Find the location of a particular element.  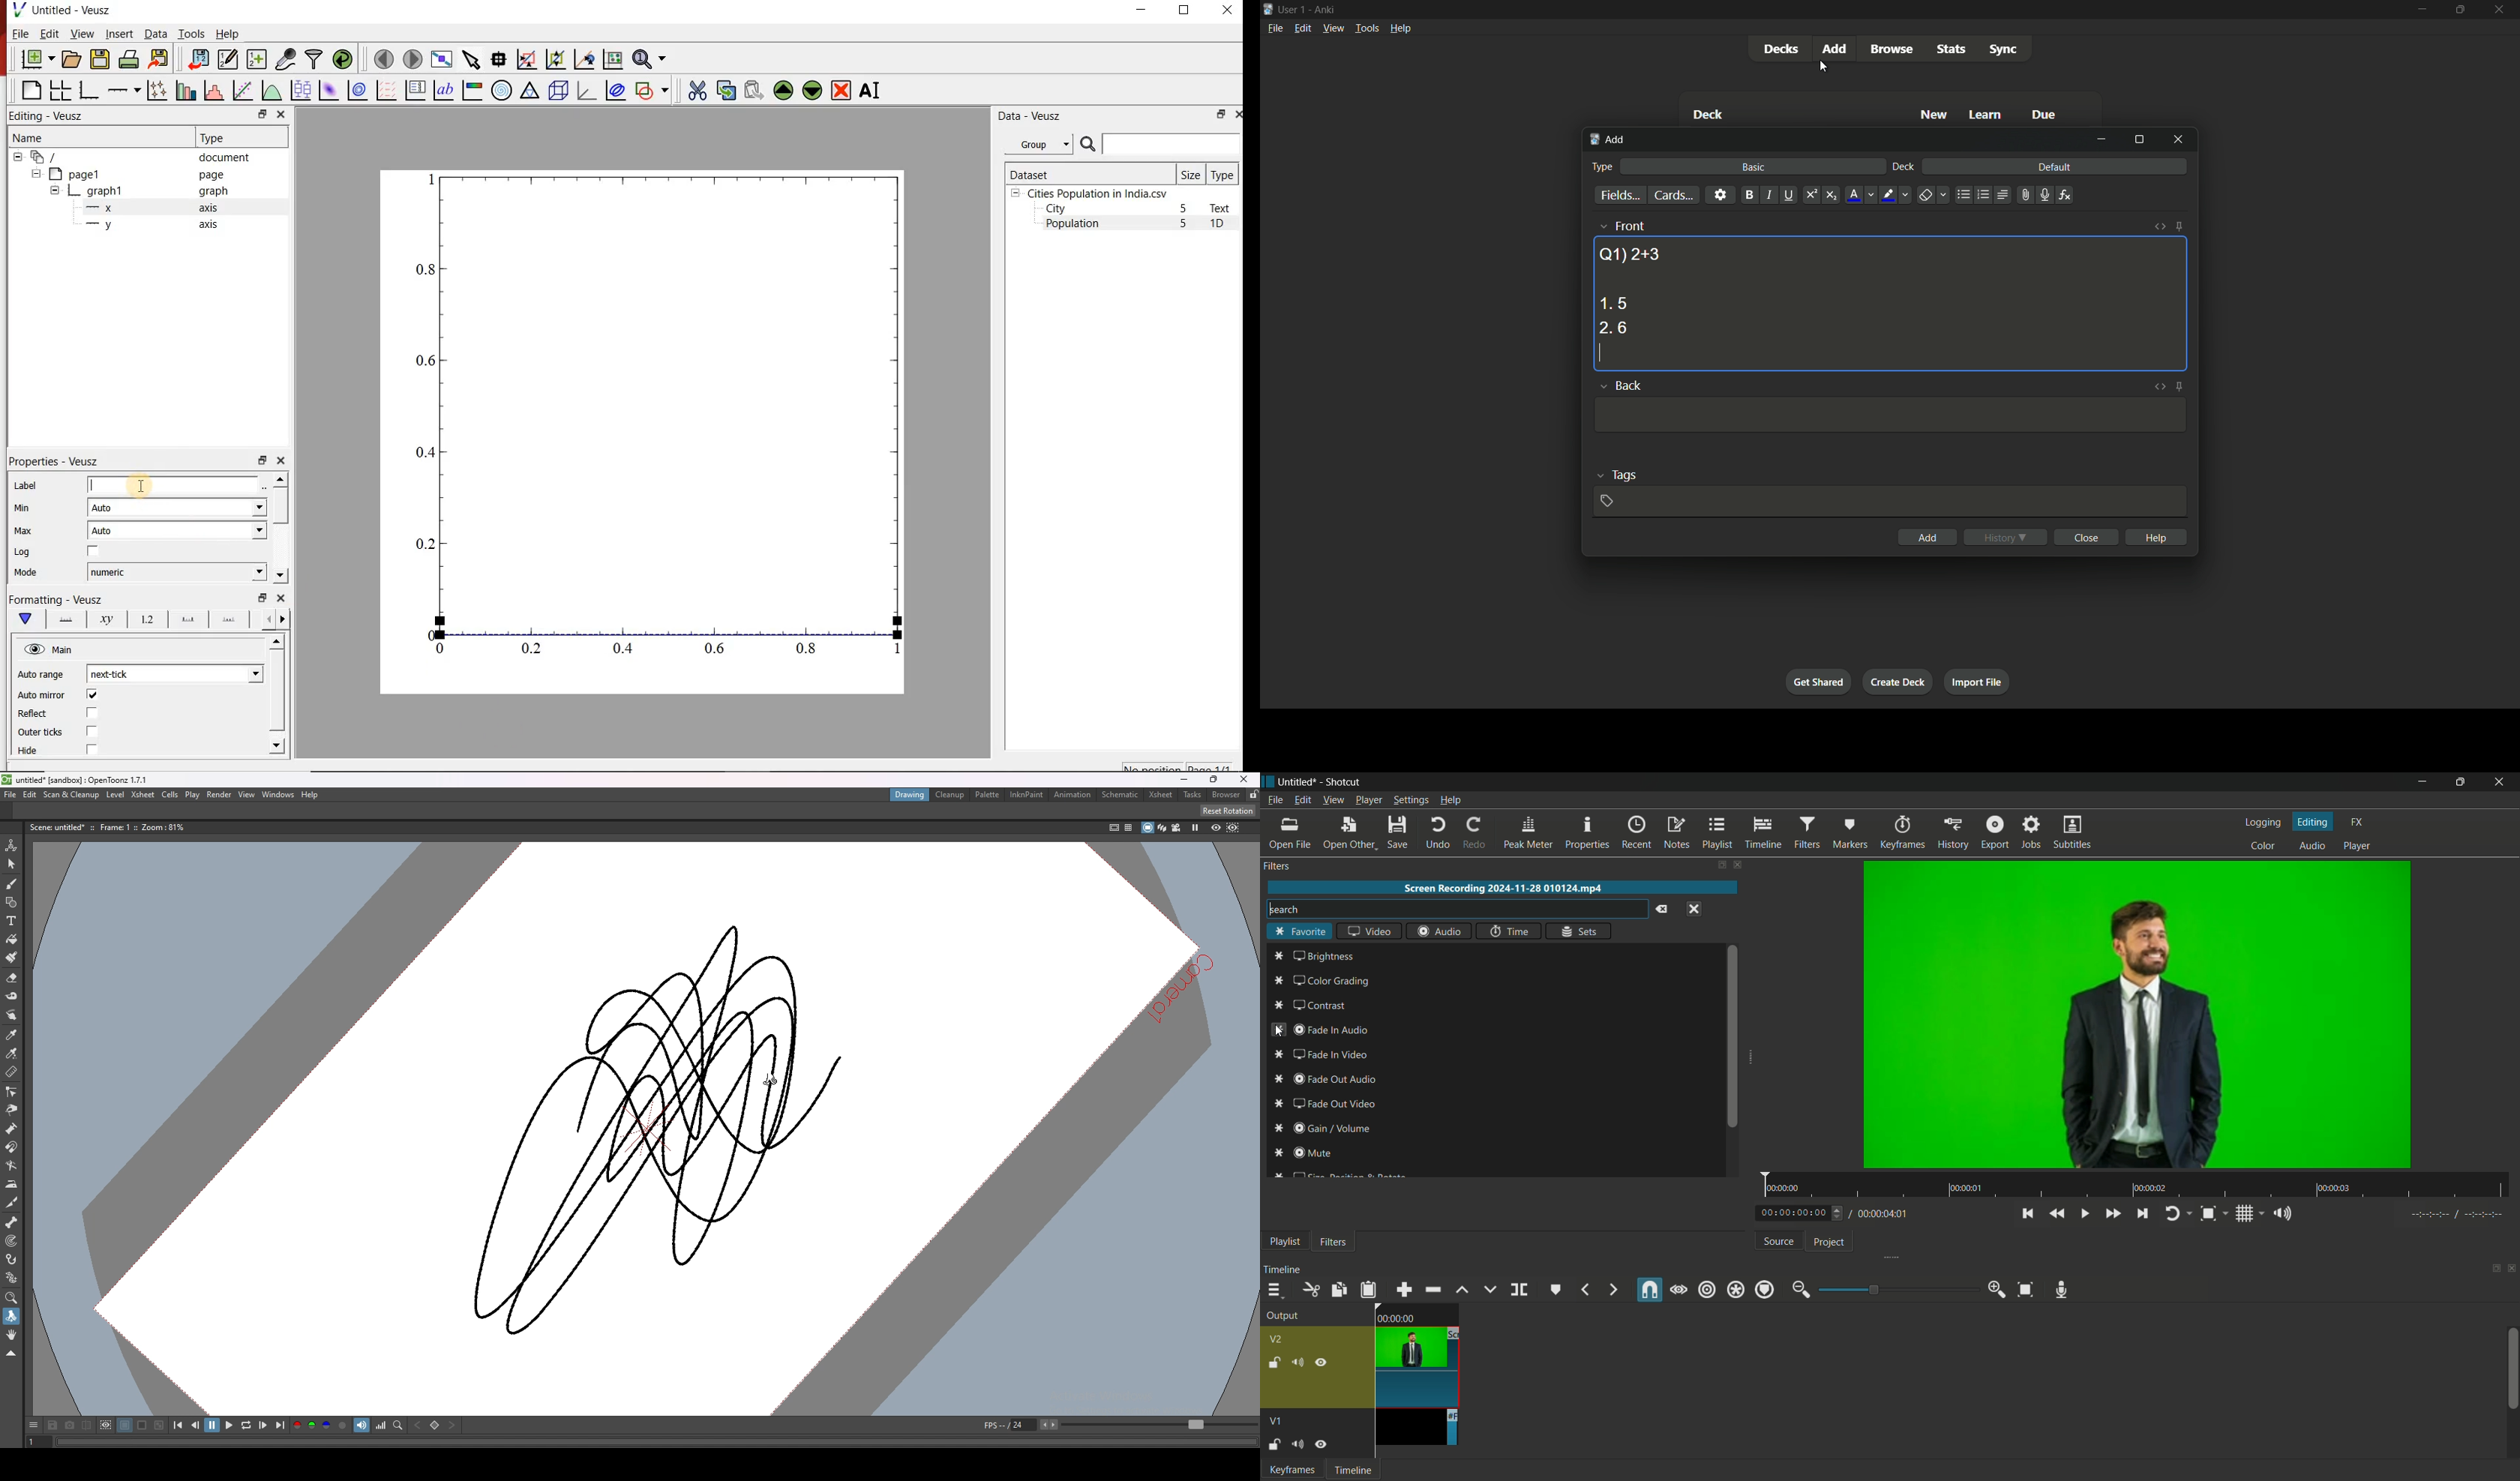

player is located at coordinates (655, 1441).